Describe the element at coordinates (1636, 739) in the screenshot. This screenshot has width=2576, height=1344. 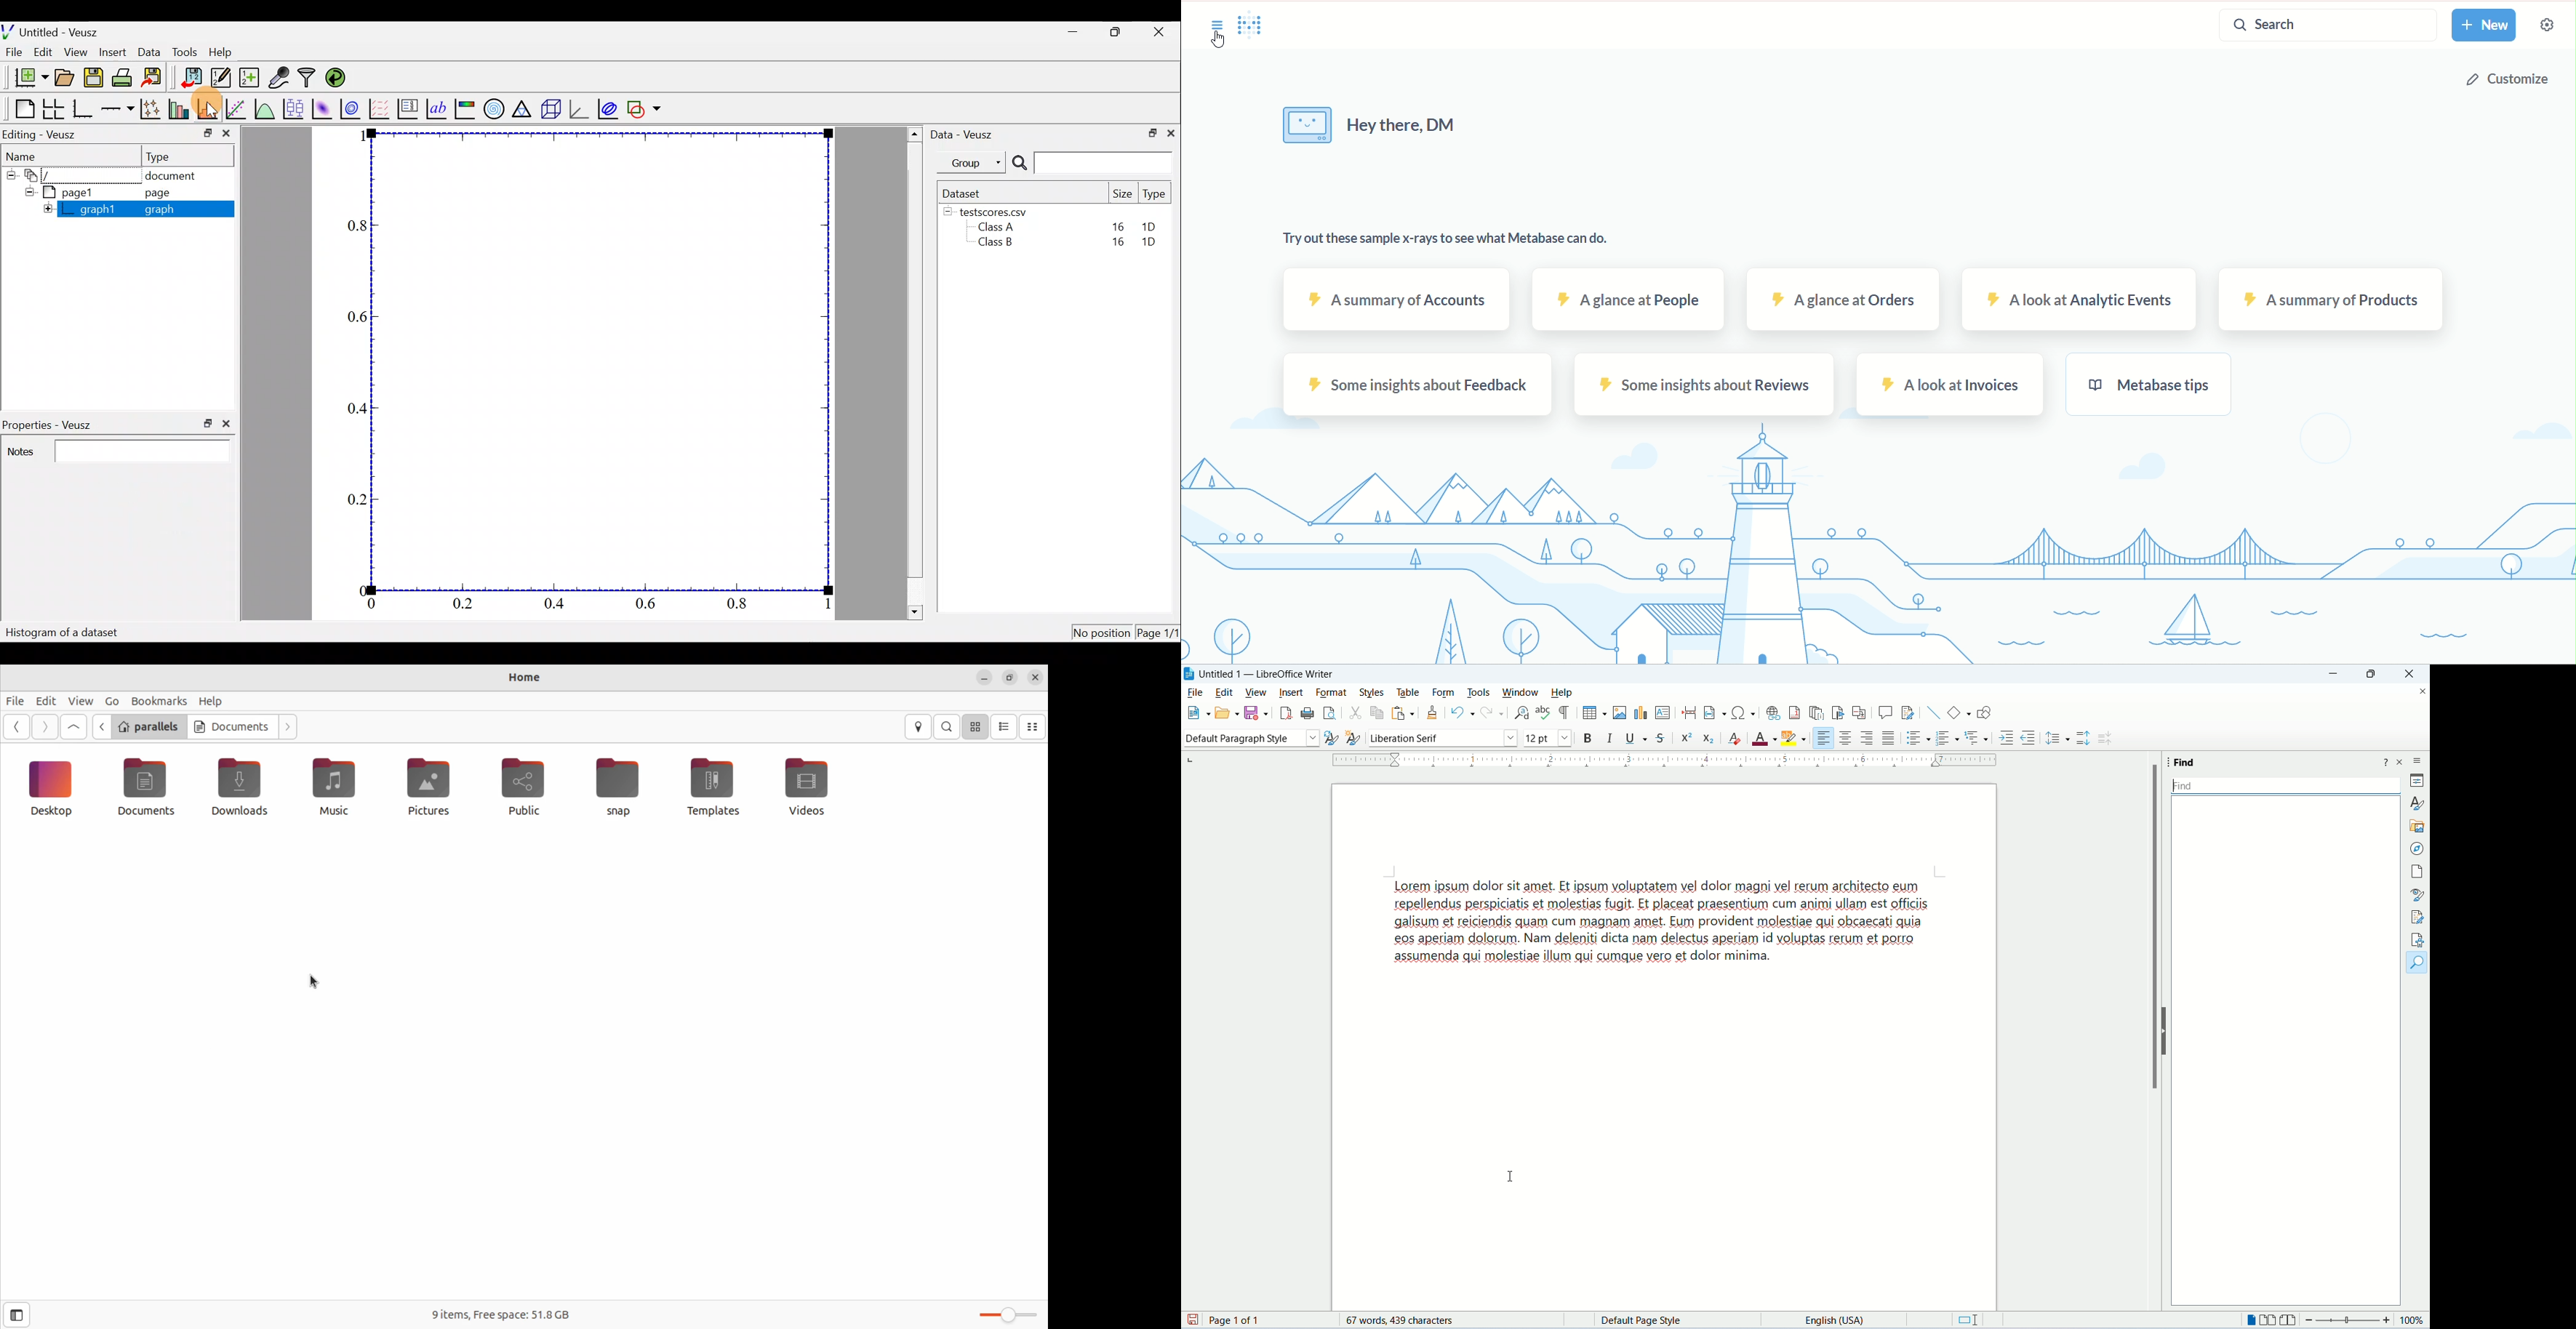
I see `underline` at that location.